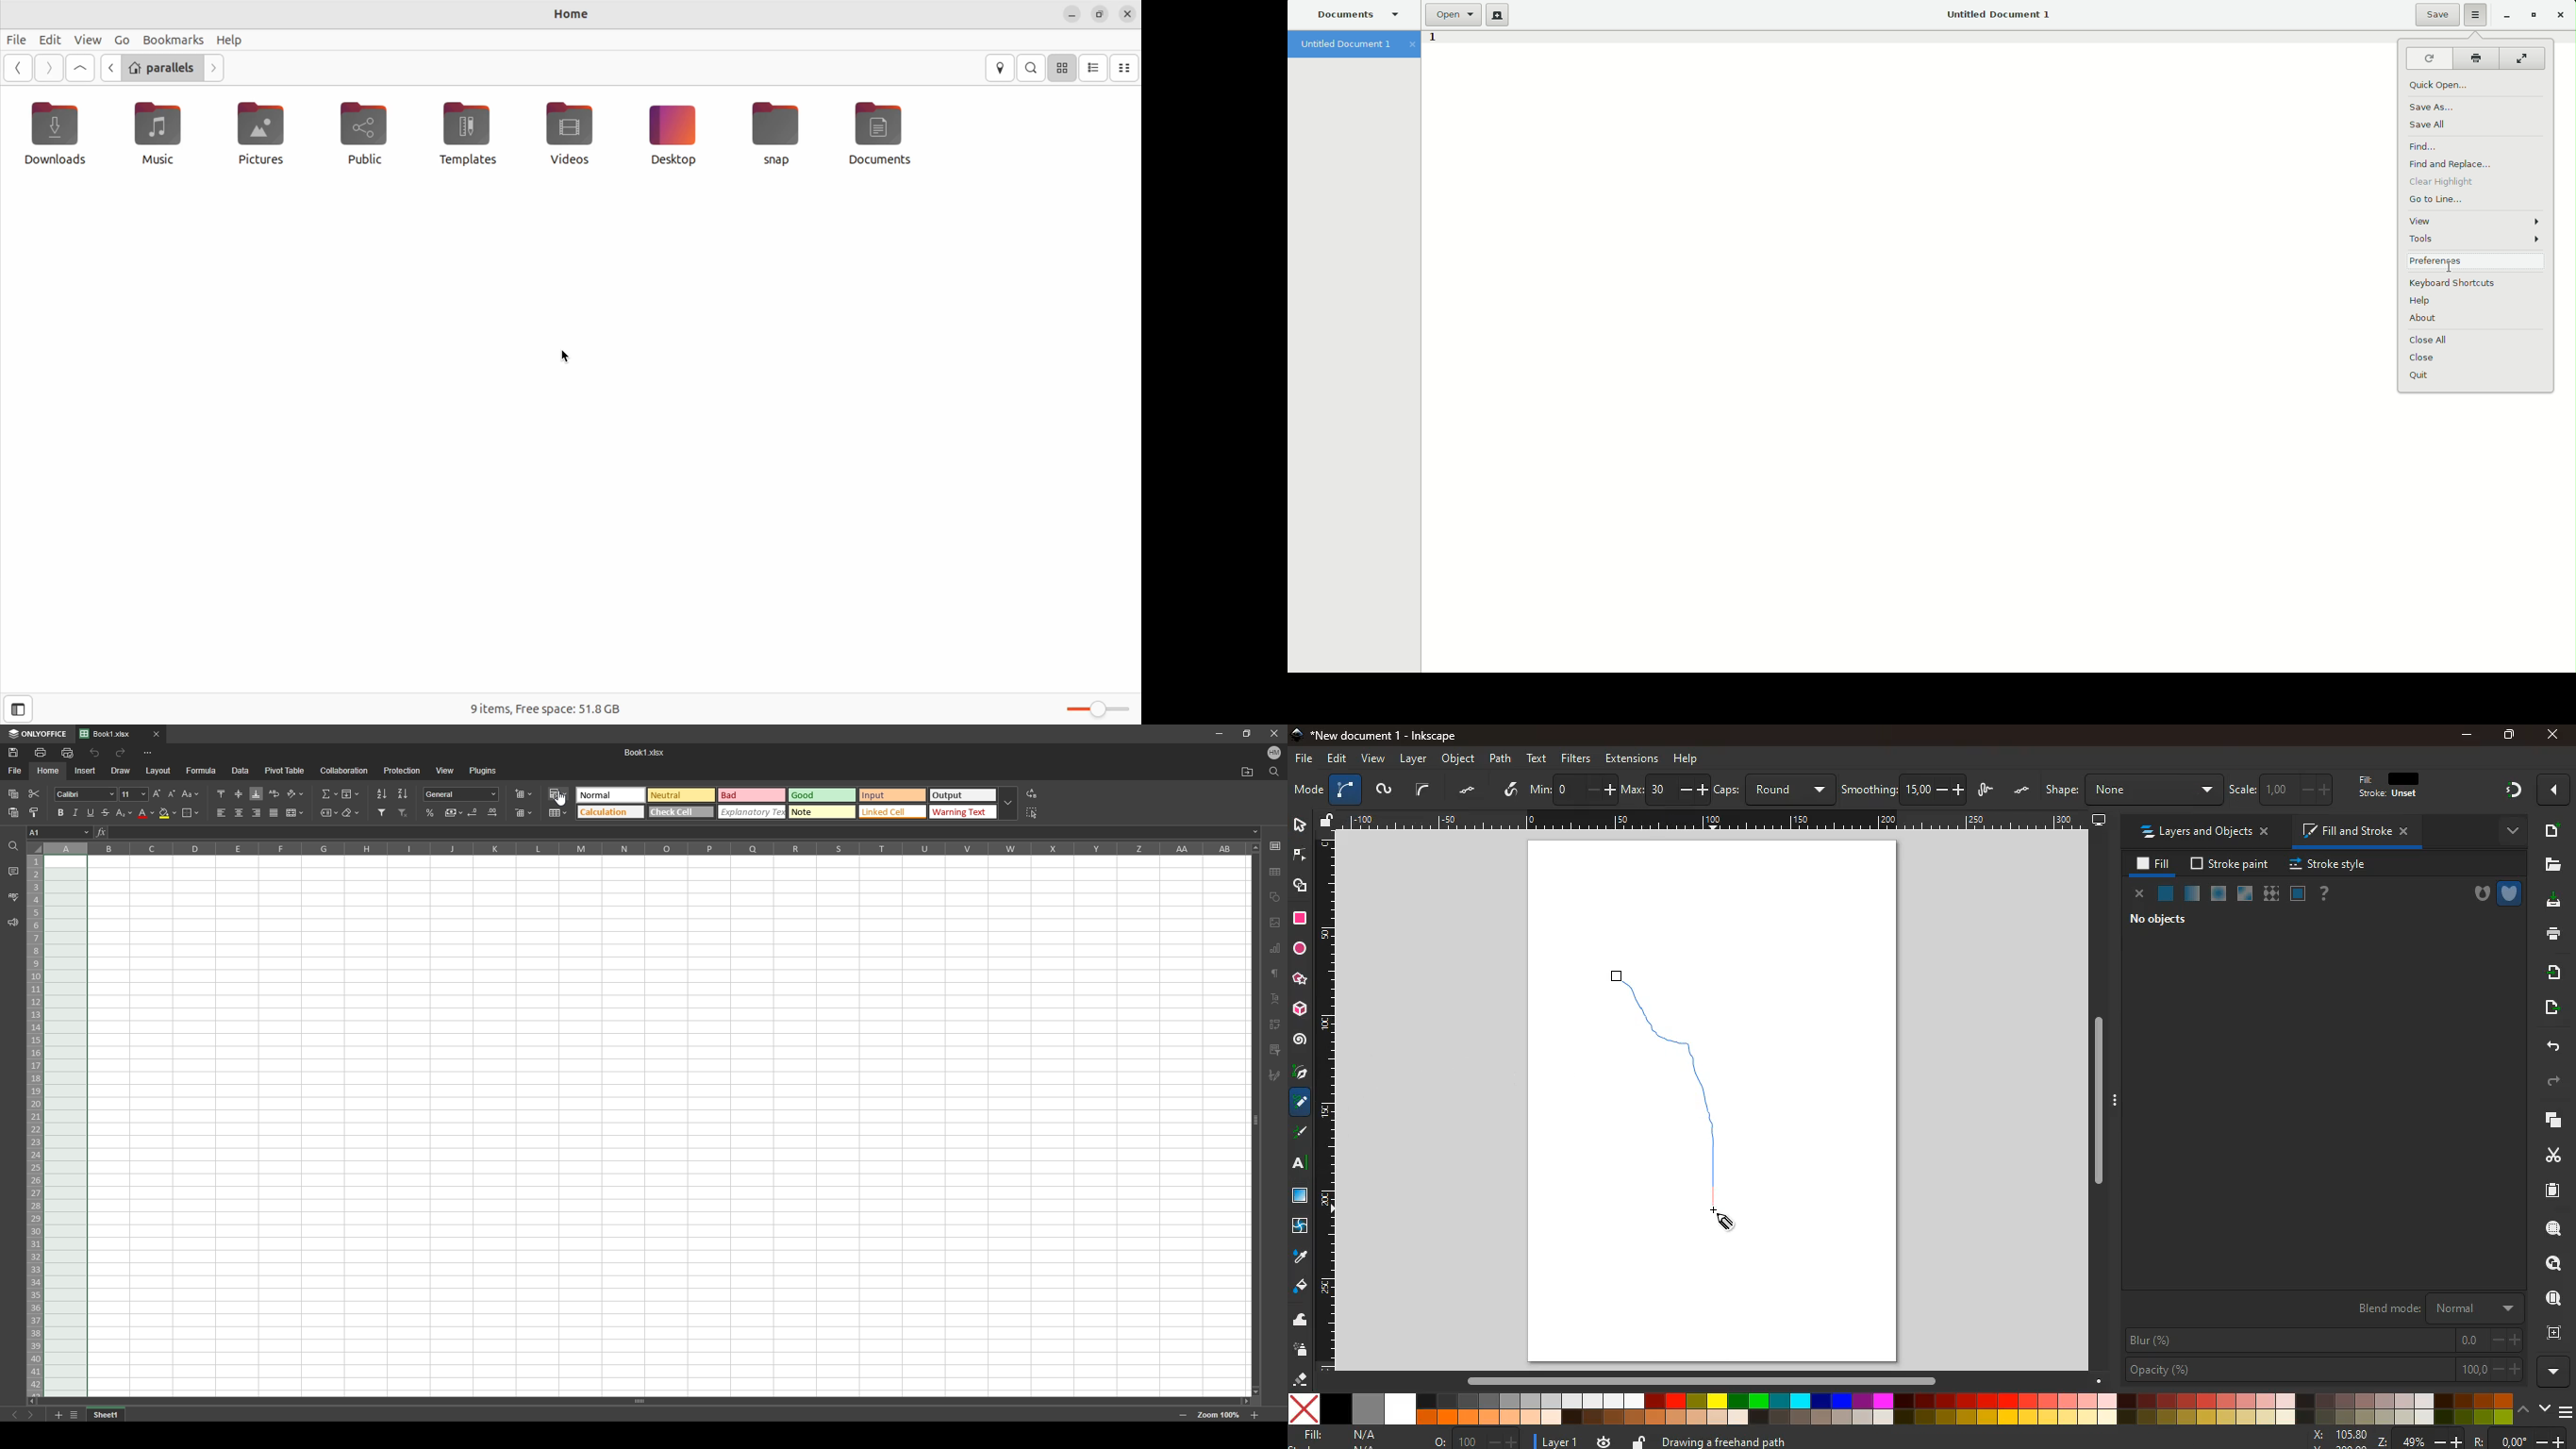  I want to click on twist, so click(1302, 1226).